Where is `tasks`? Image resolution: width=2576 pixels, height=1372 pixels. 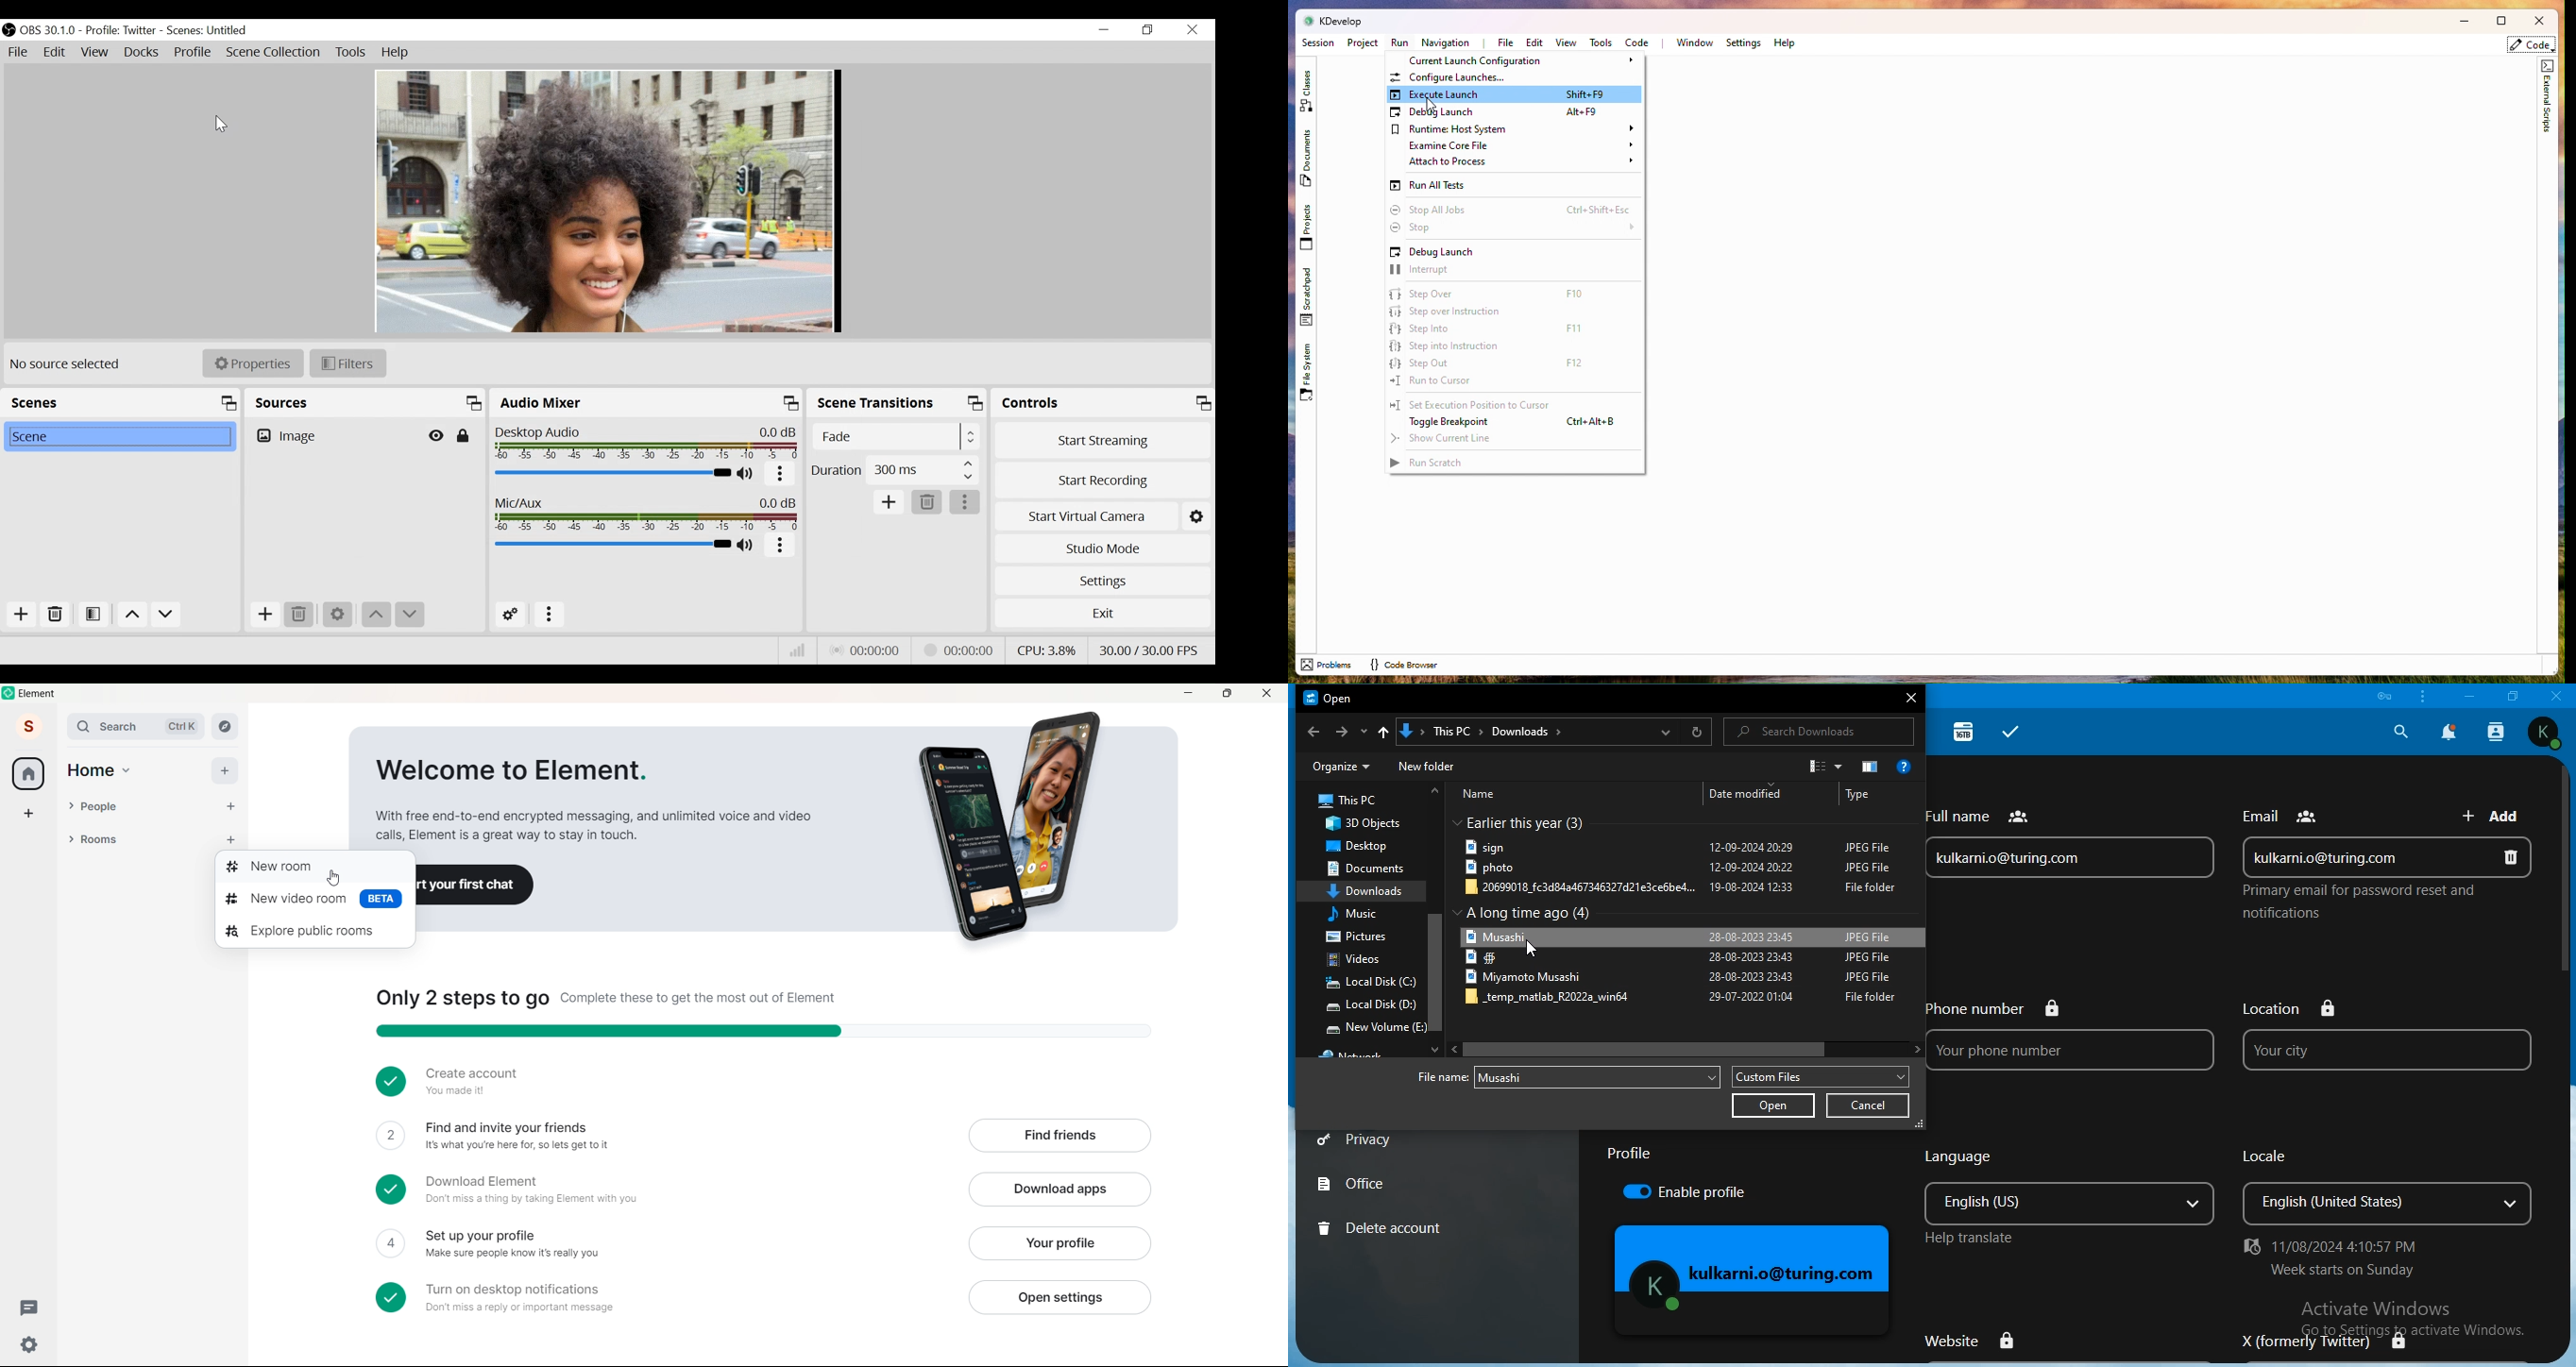
tasks is located at coordinates (2011, 733).